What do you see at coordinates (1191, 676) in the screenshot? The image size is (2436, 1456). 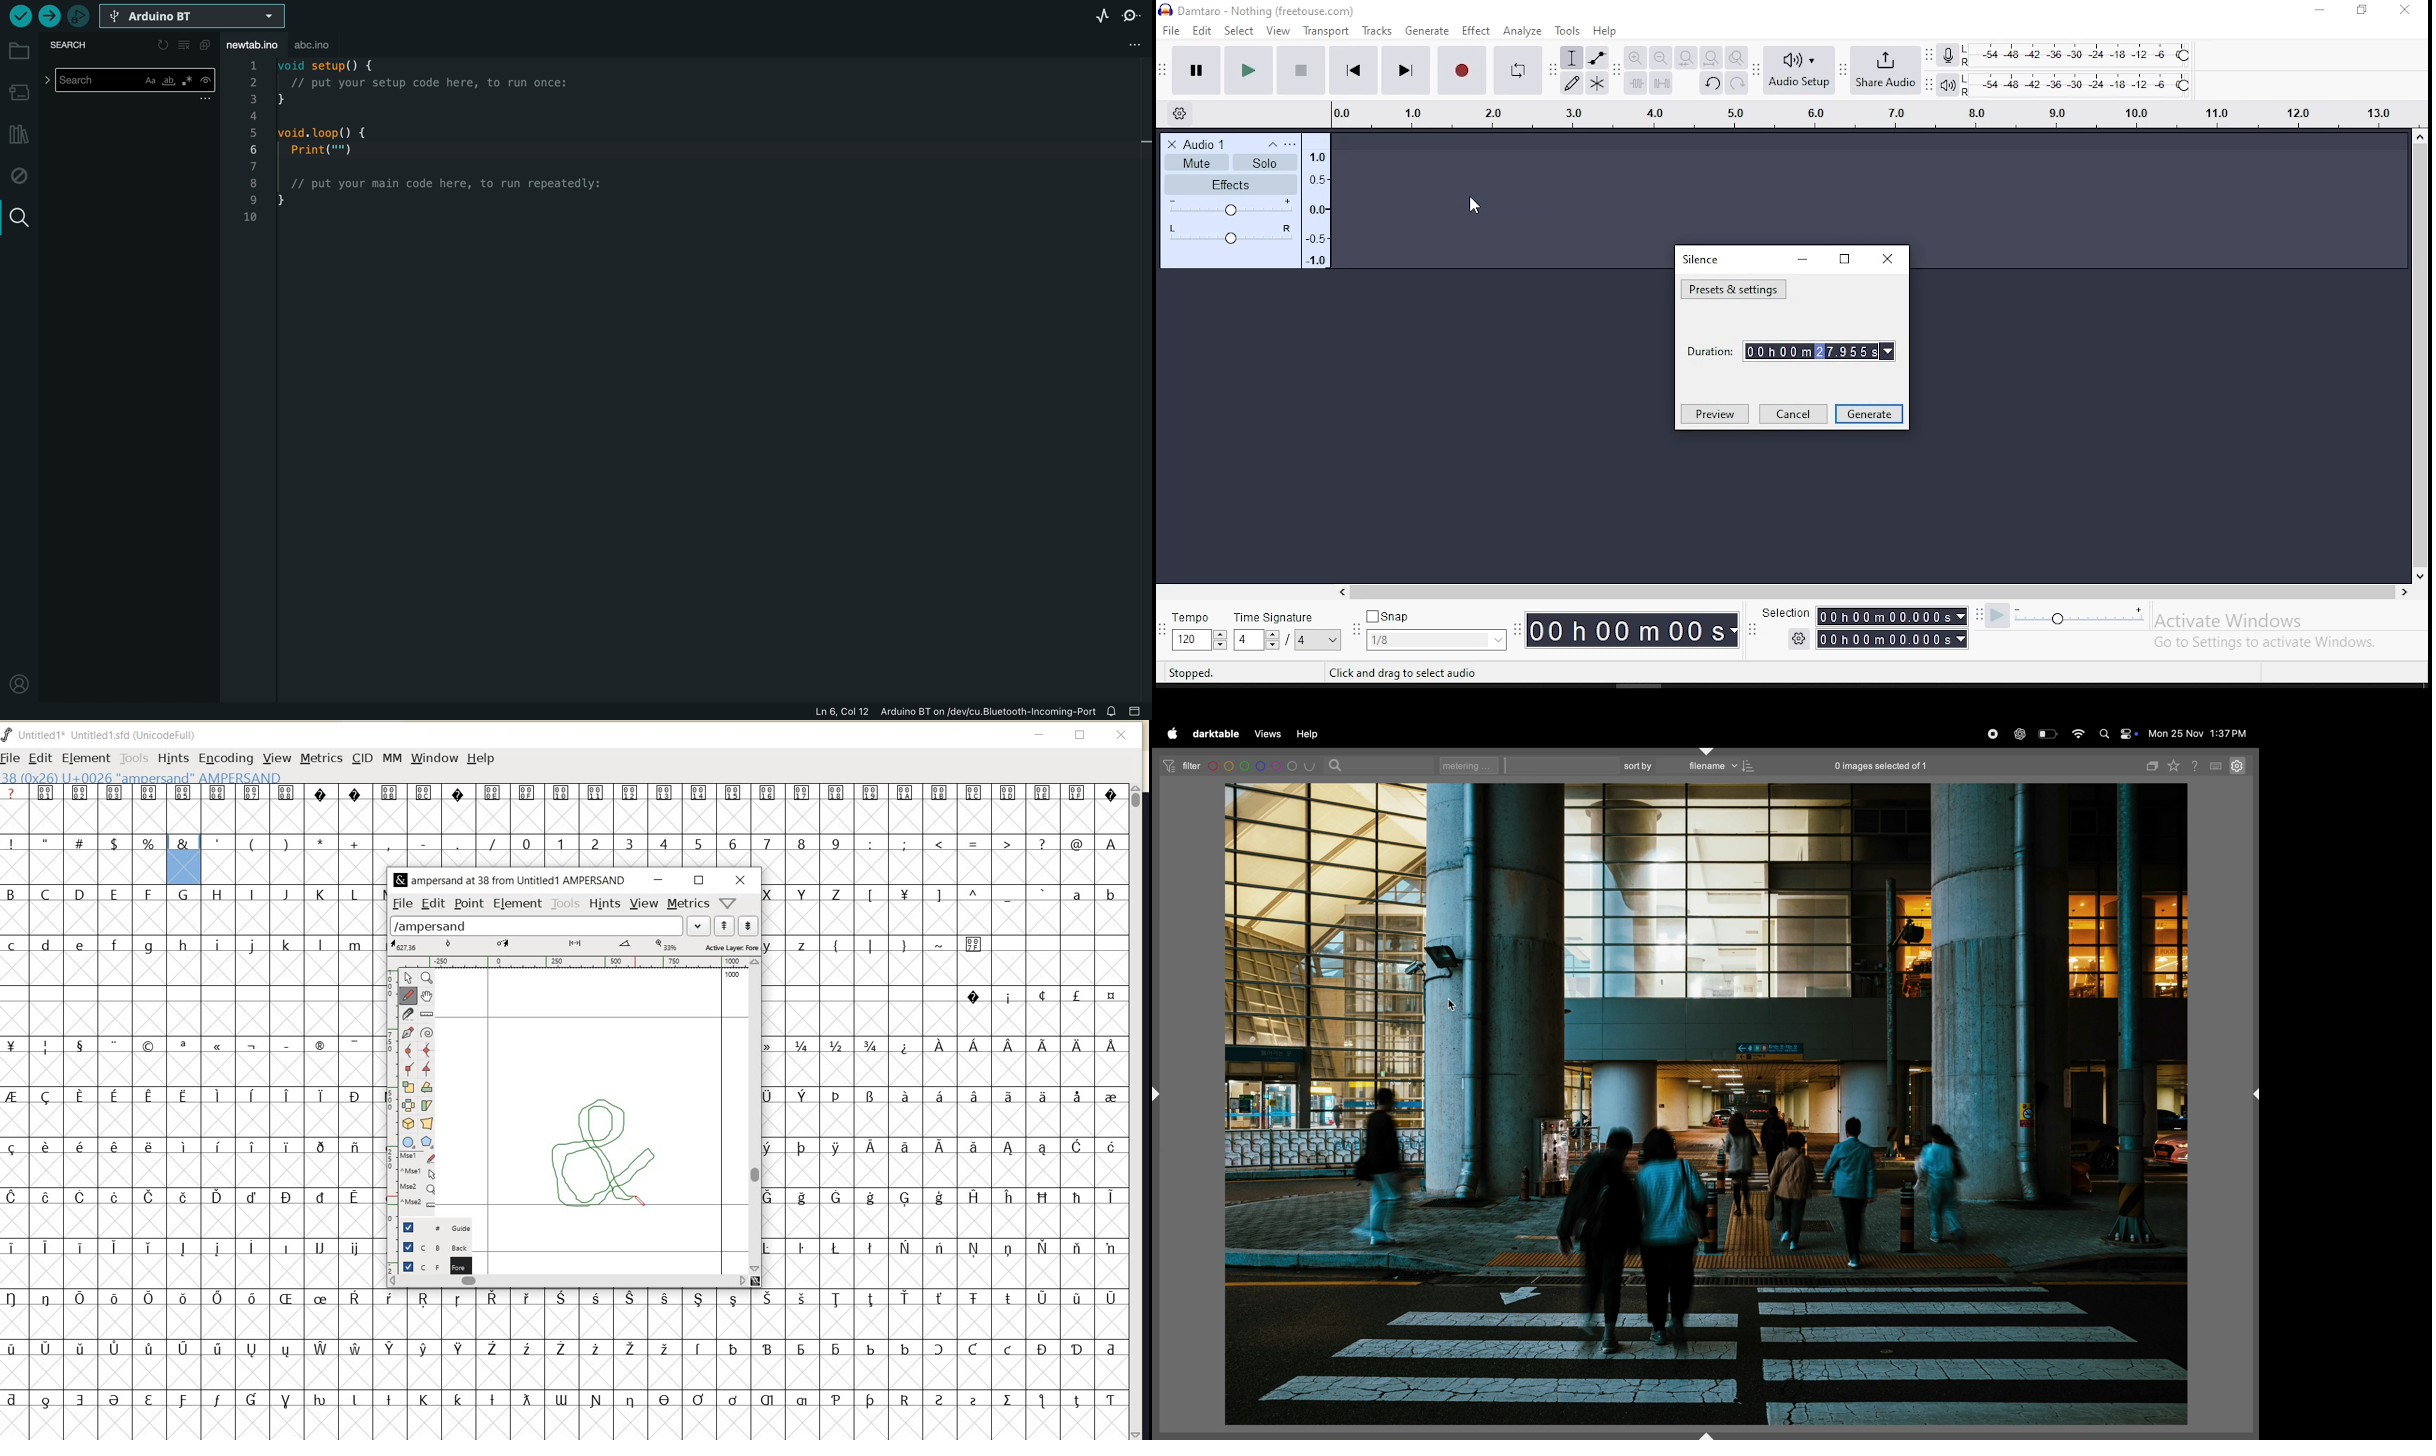 I see `stopped` at bounding box center [1191, 676].